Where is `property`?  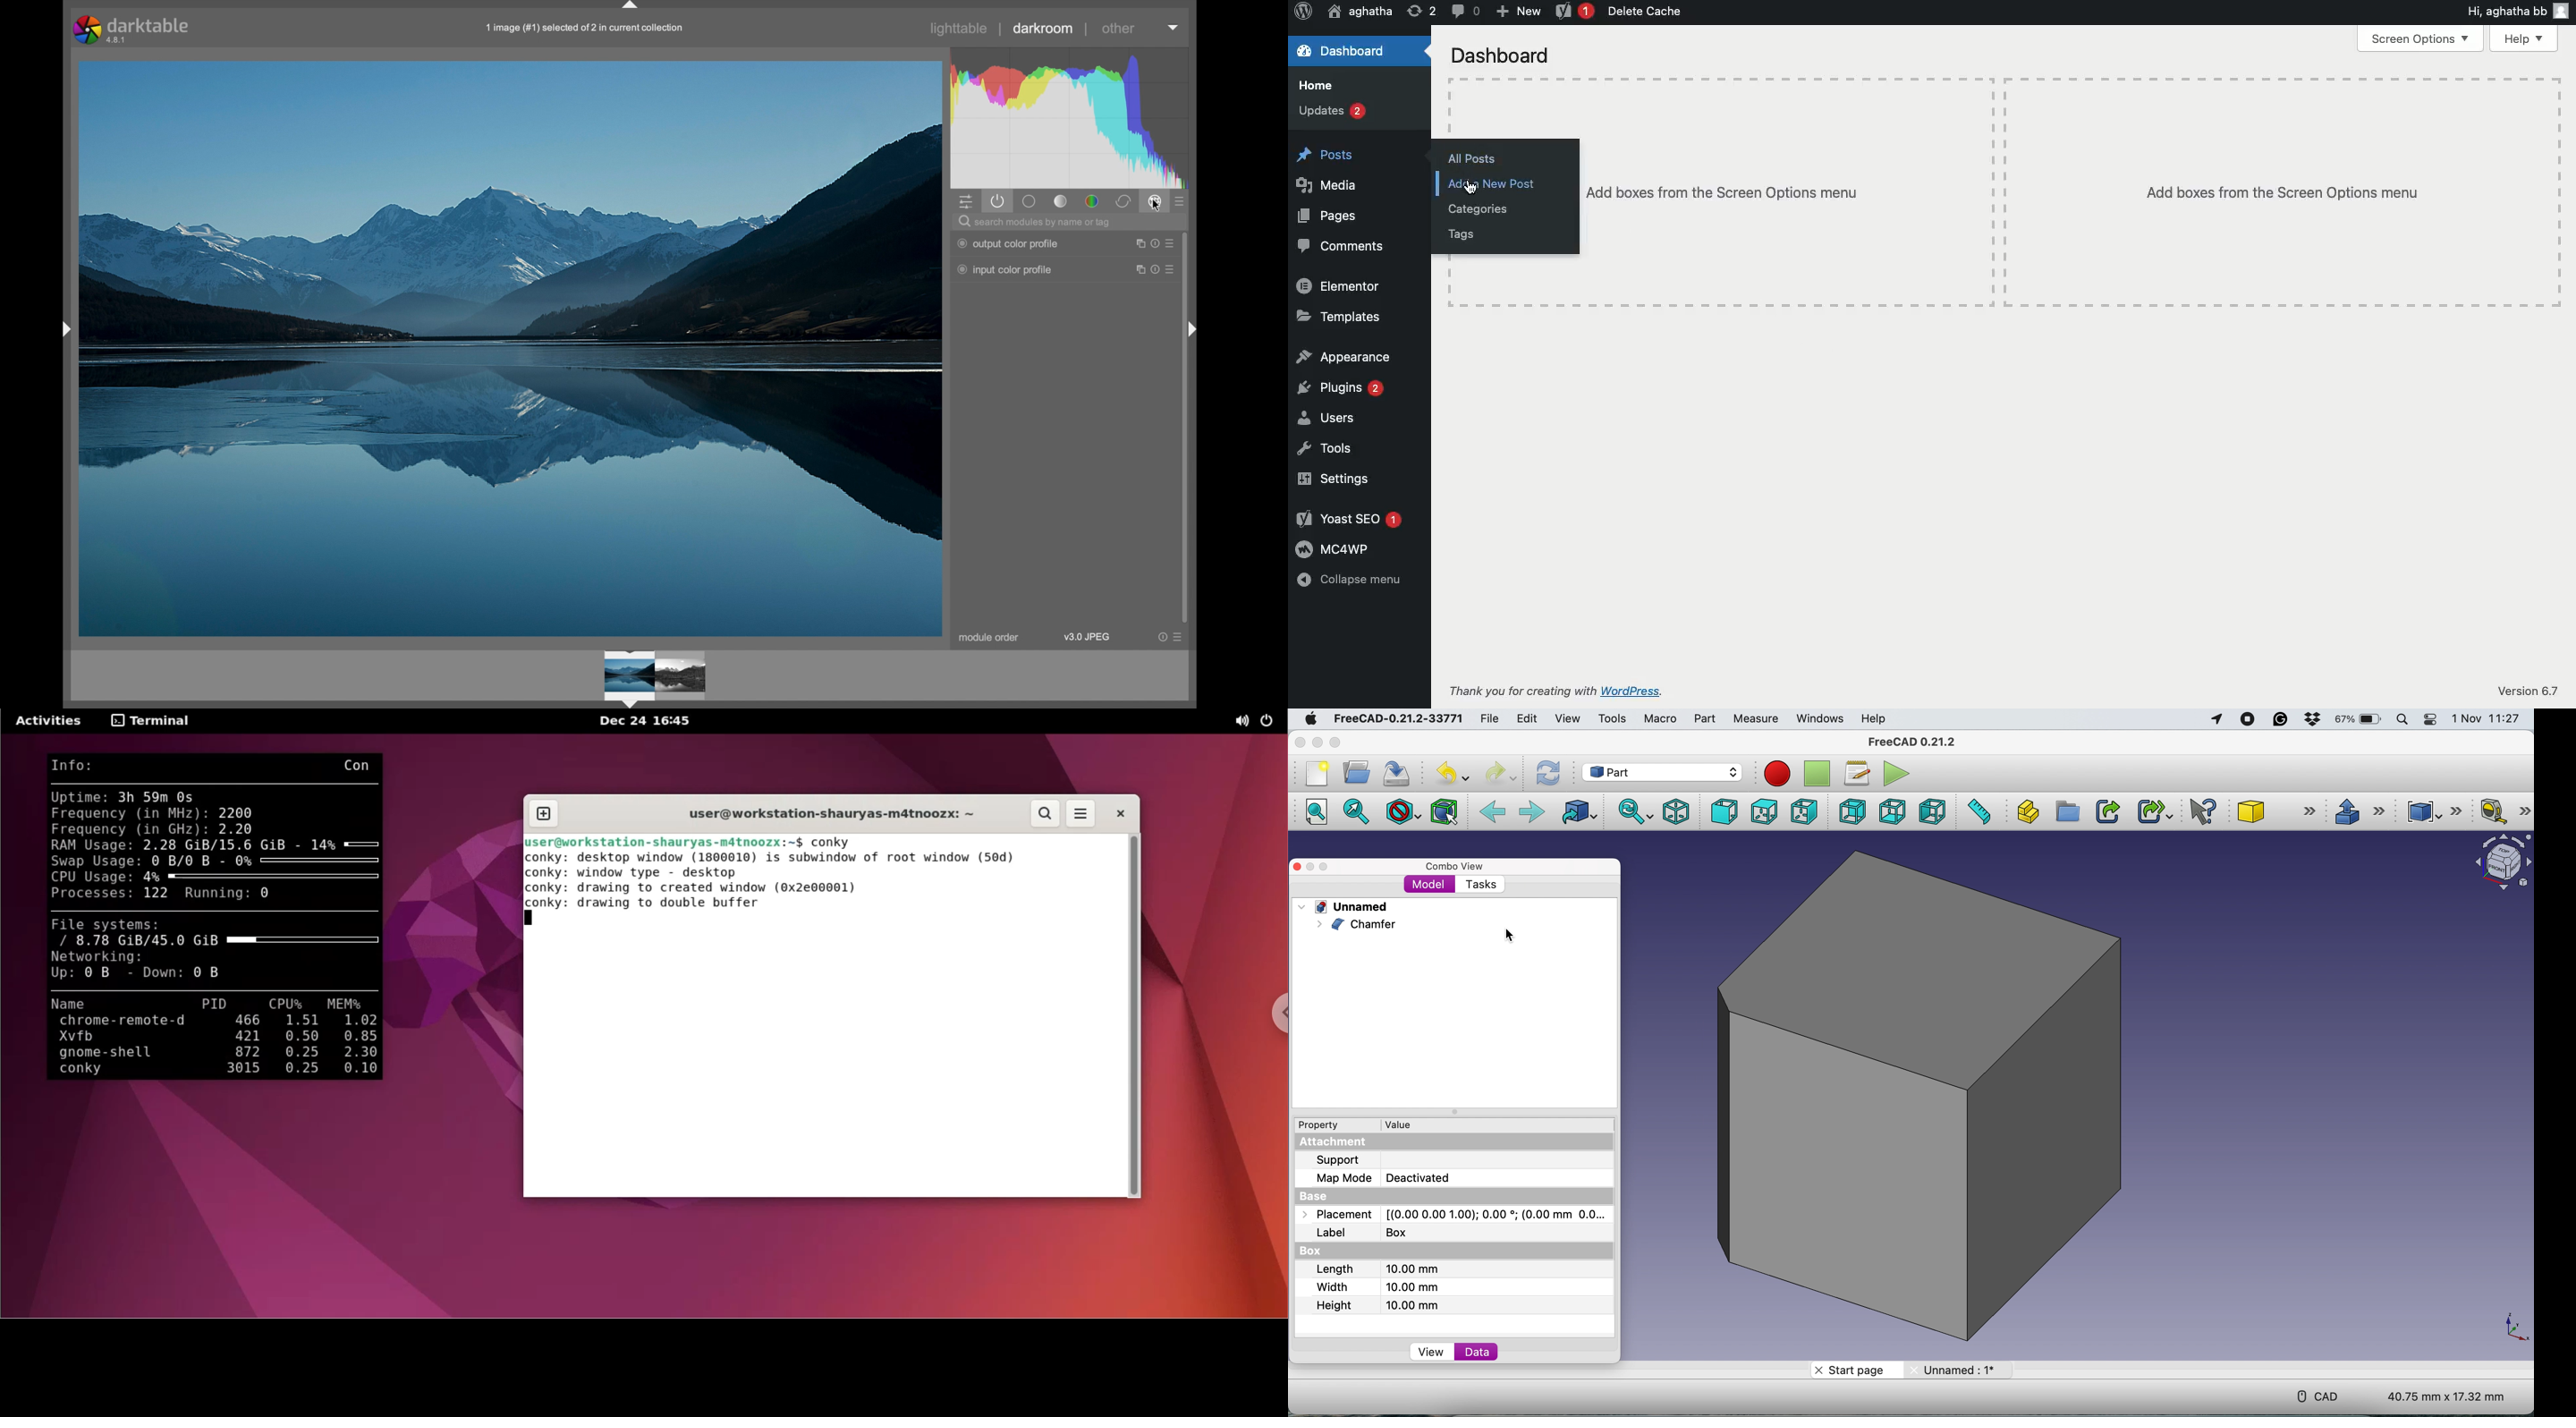 property is located at coordinates (1326, 1126).